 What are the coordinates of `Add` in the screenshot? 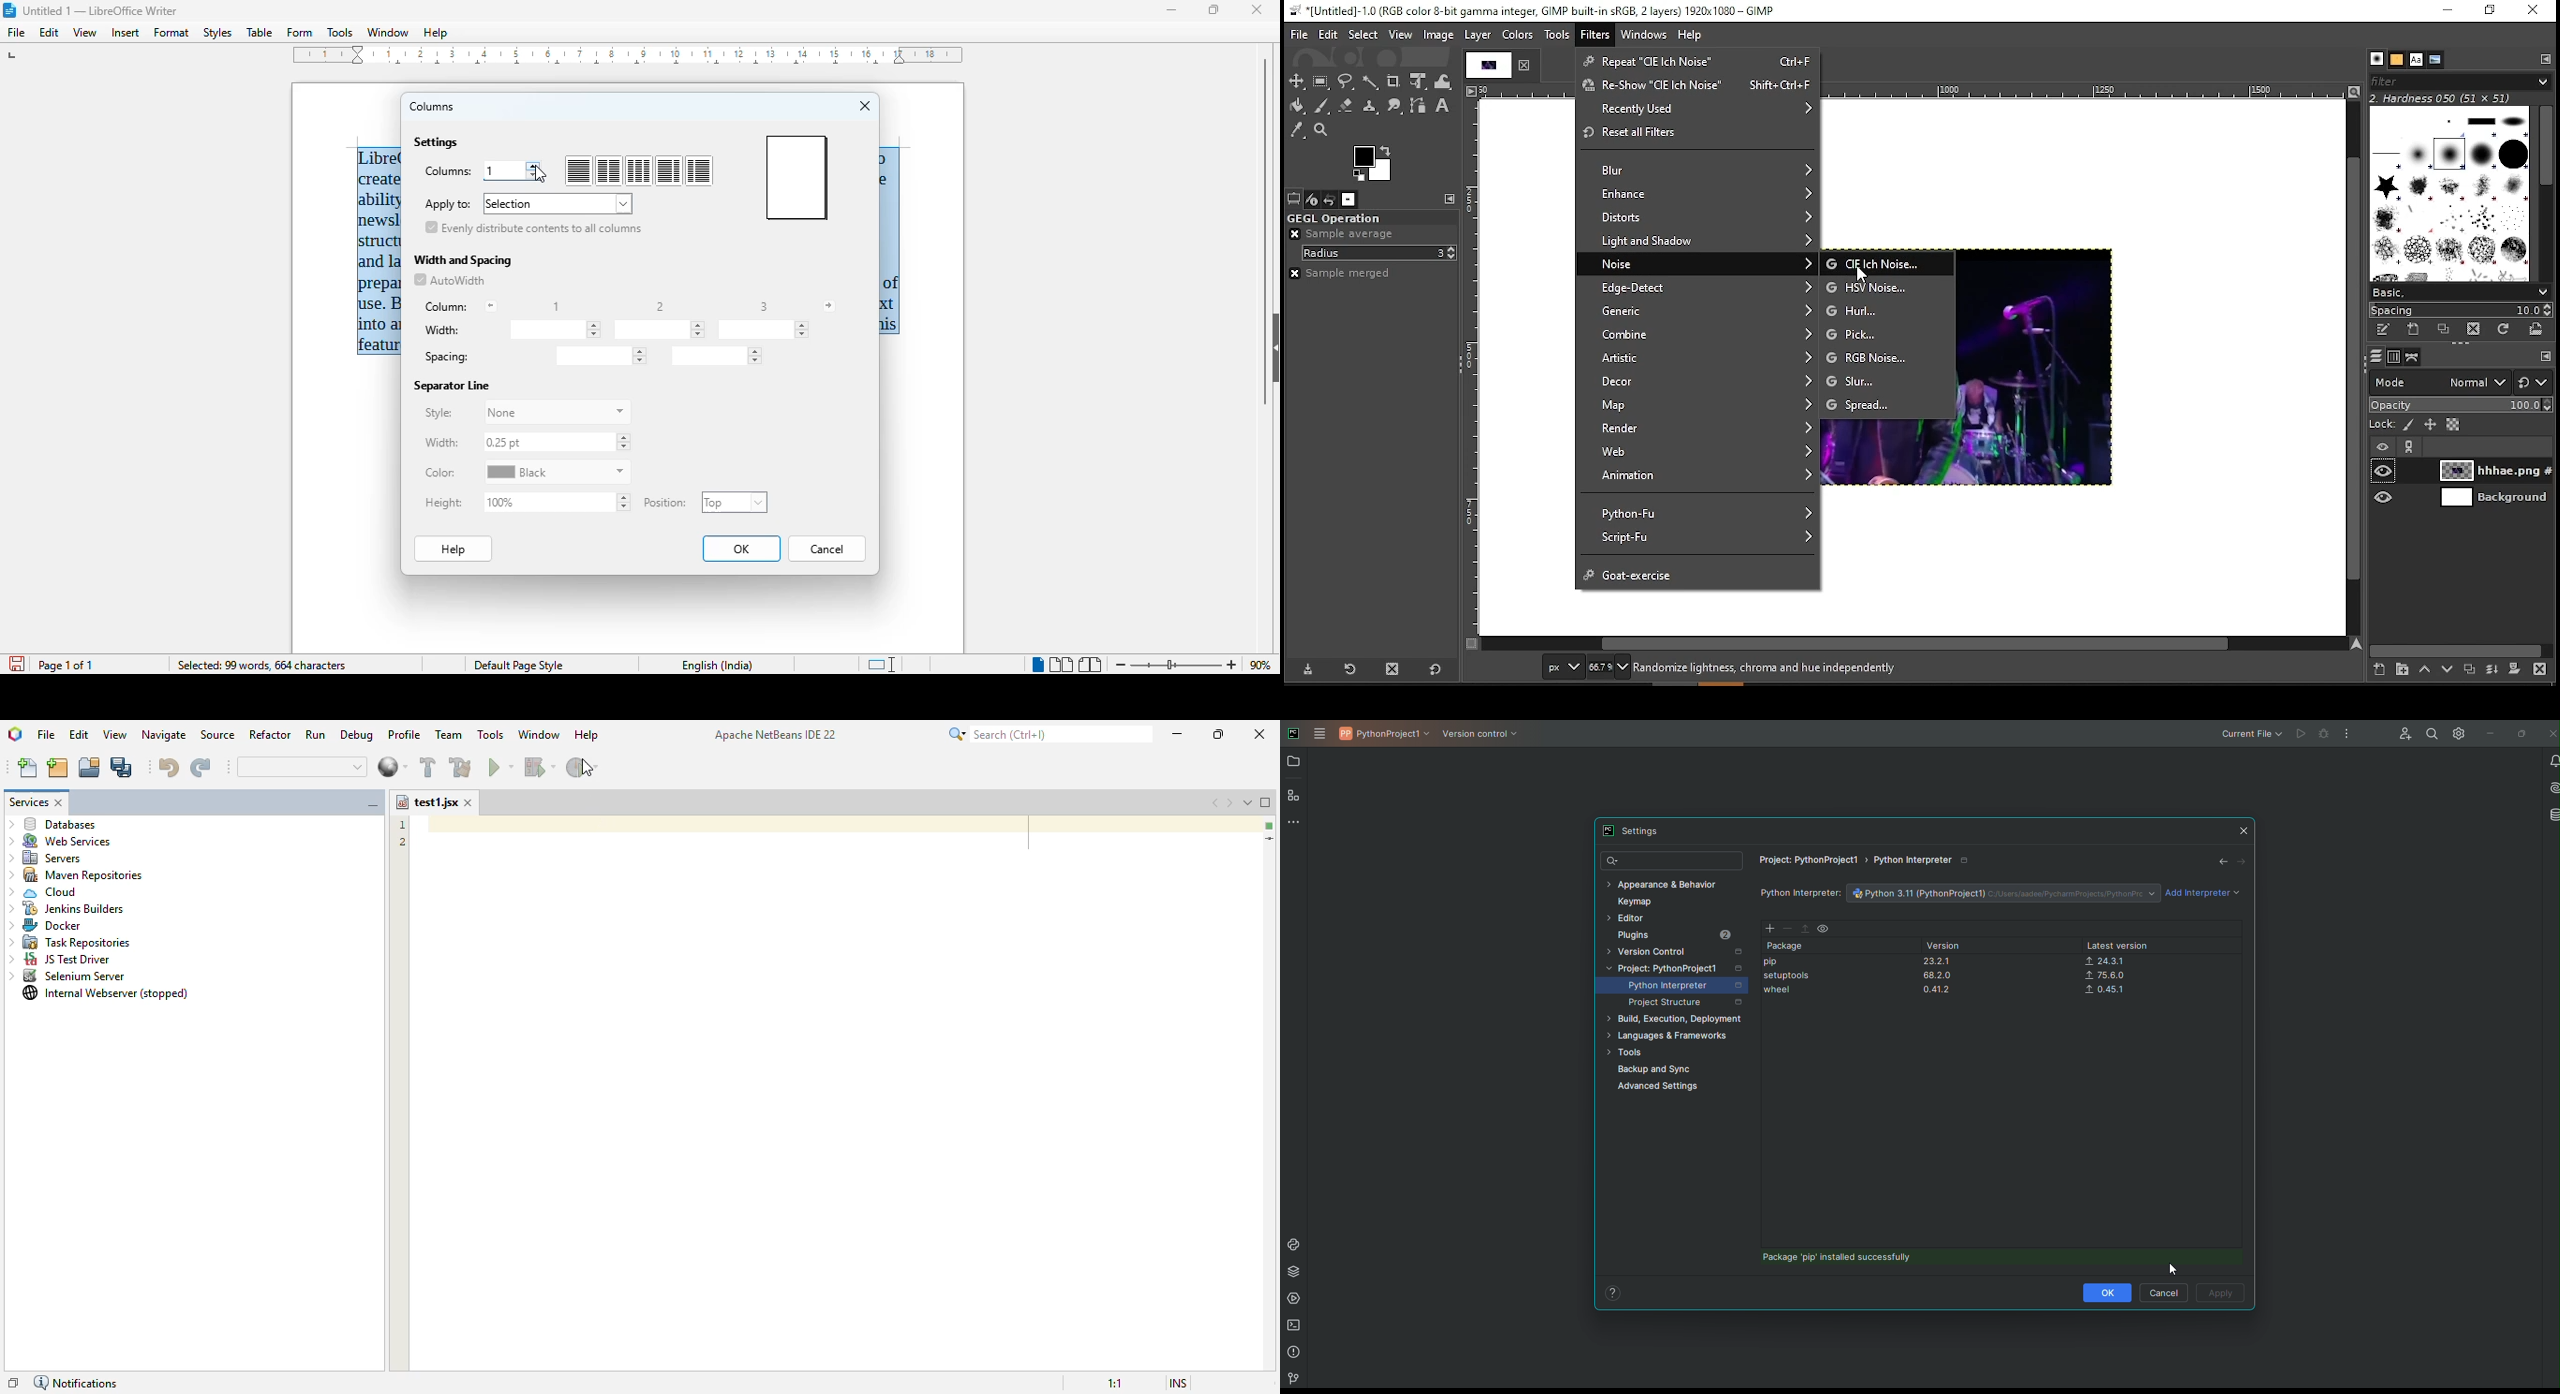 It's located at (1768, 930).